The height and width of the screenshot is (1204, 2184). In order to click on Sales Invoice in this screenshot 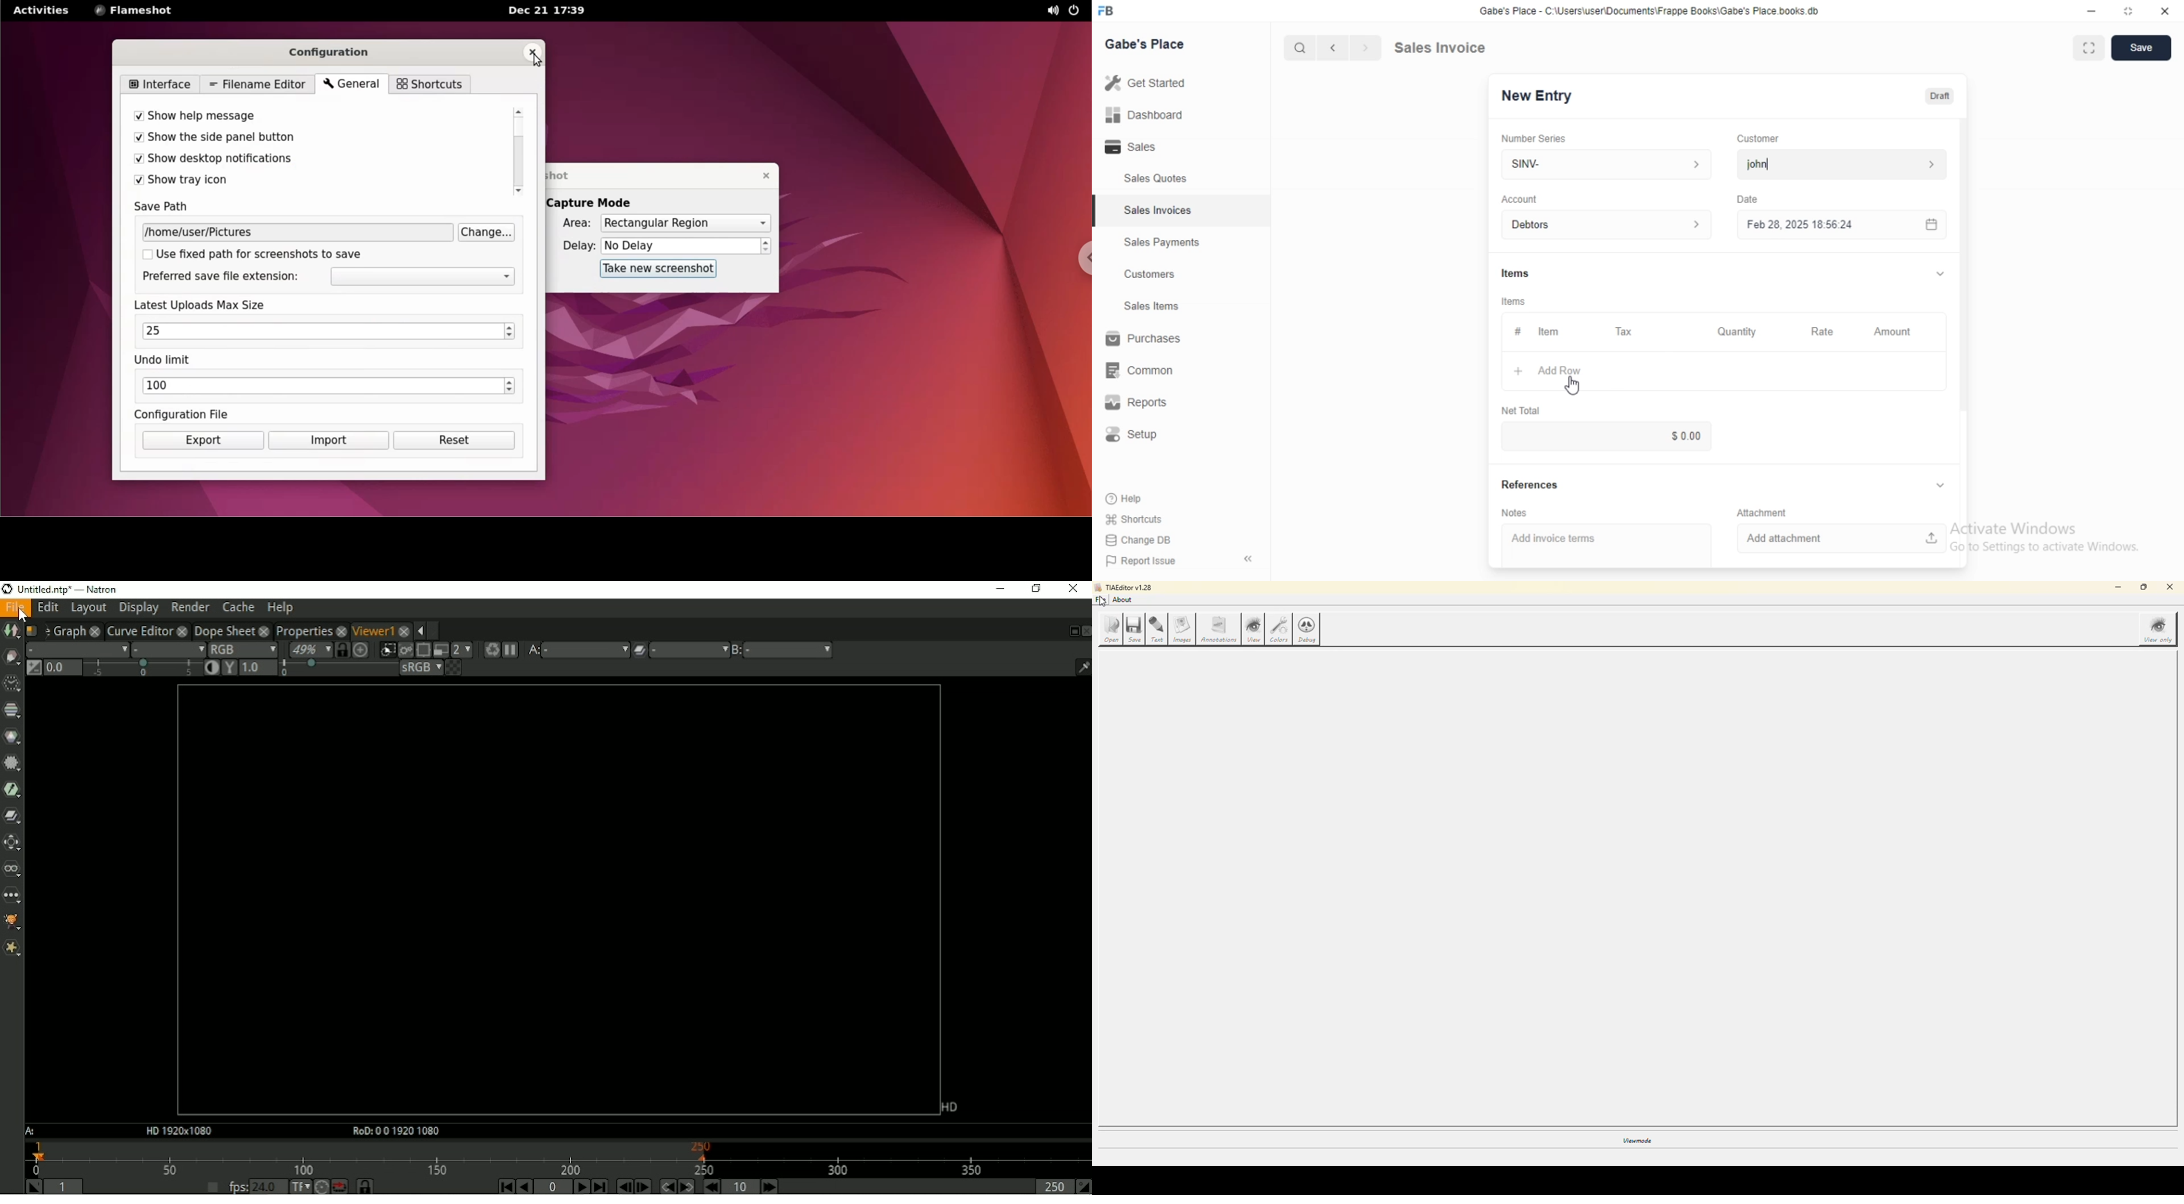, I will do `click(1449, 47)`.